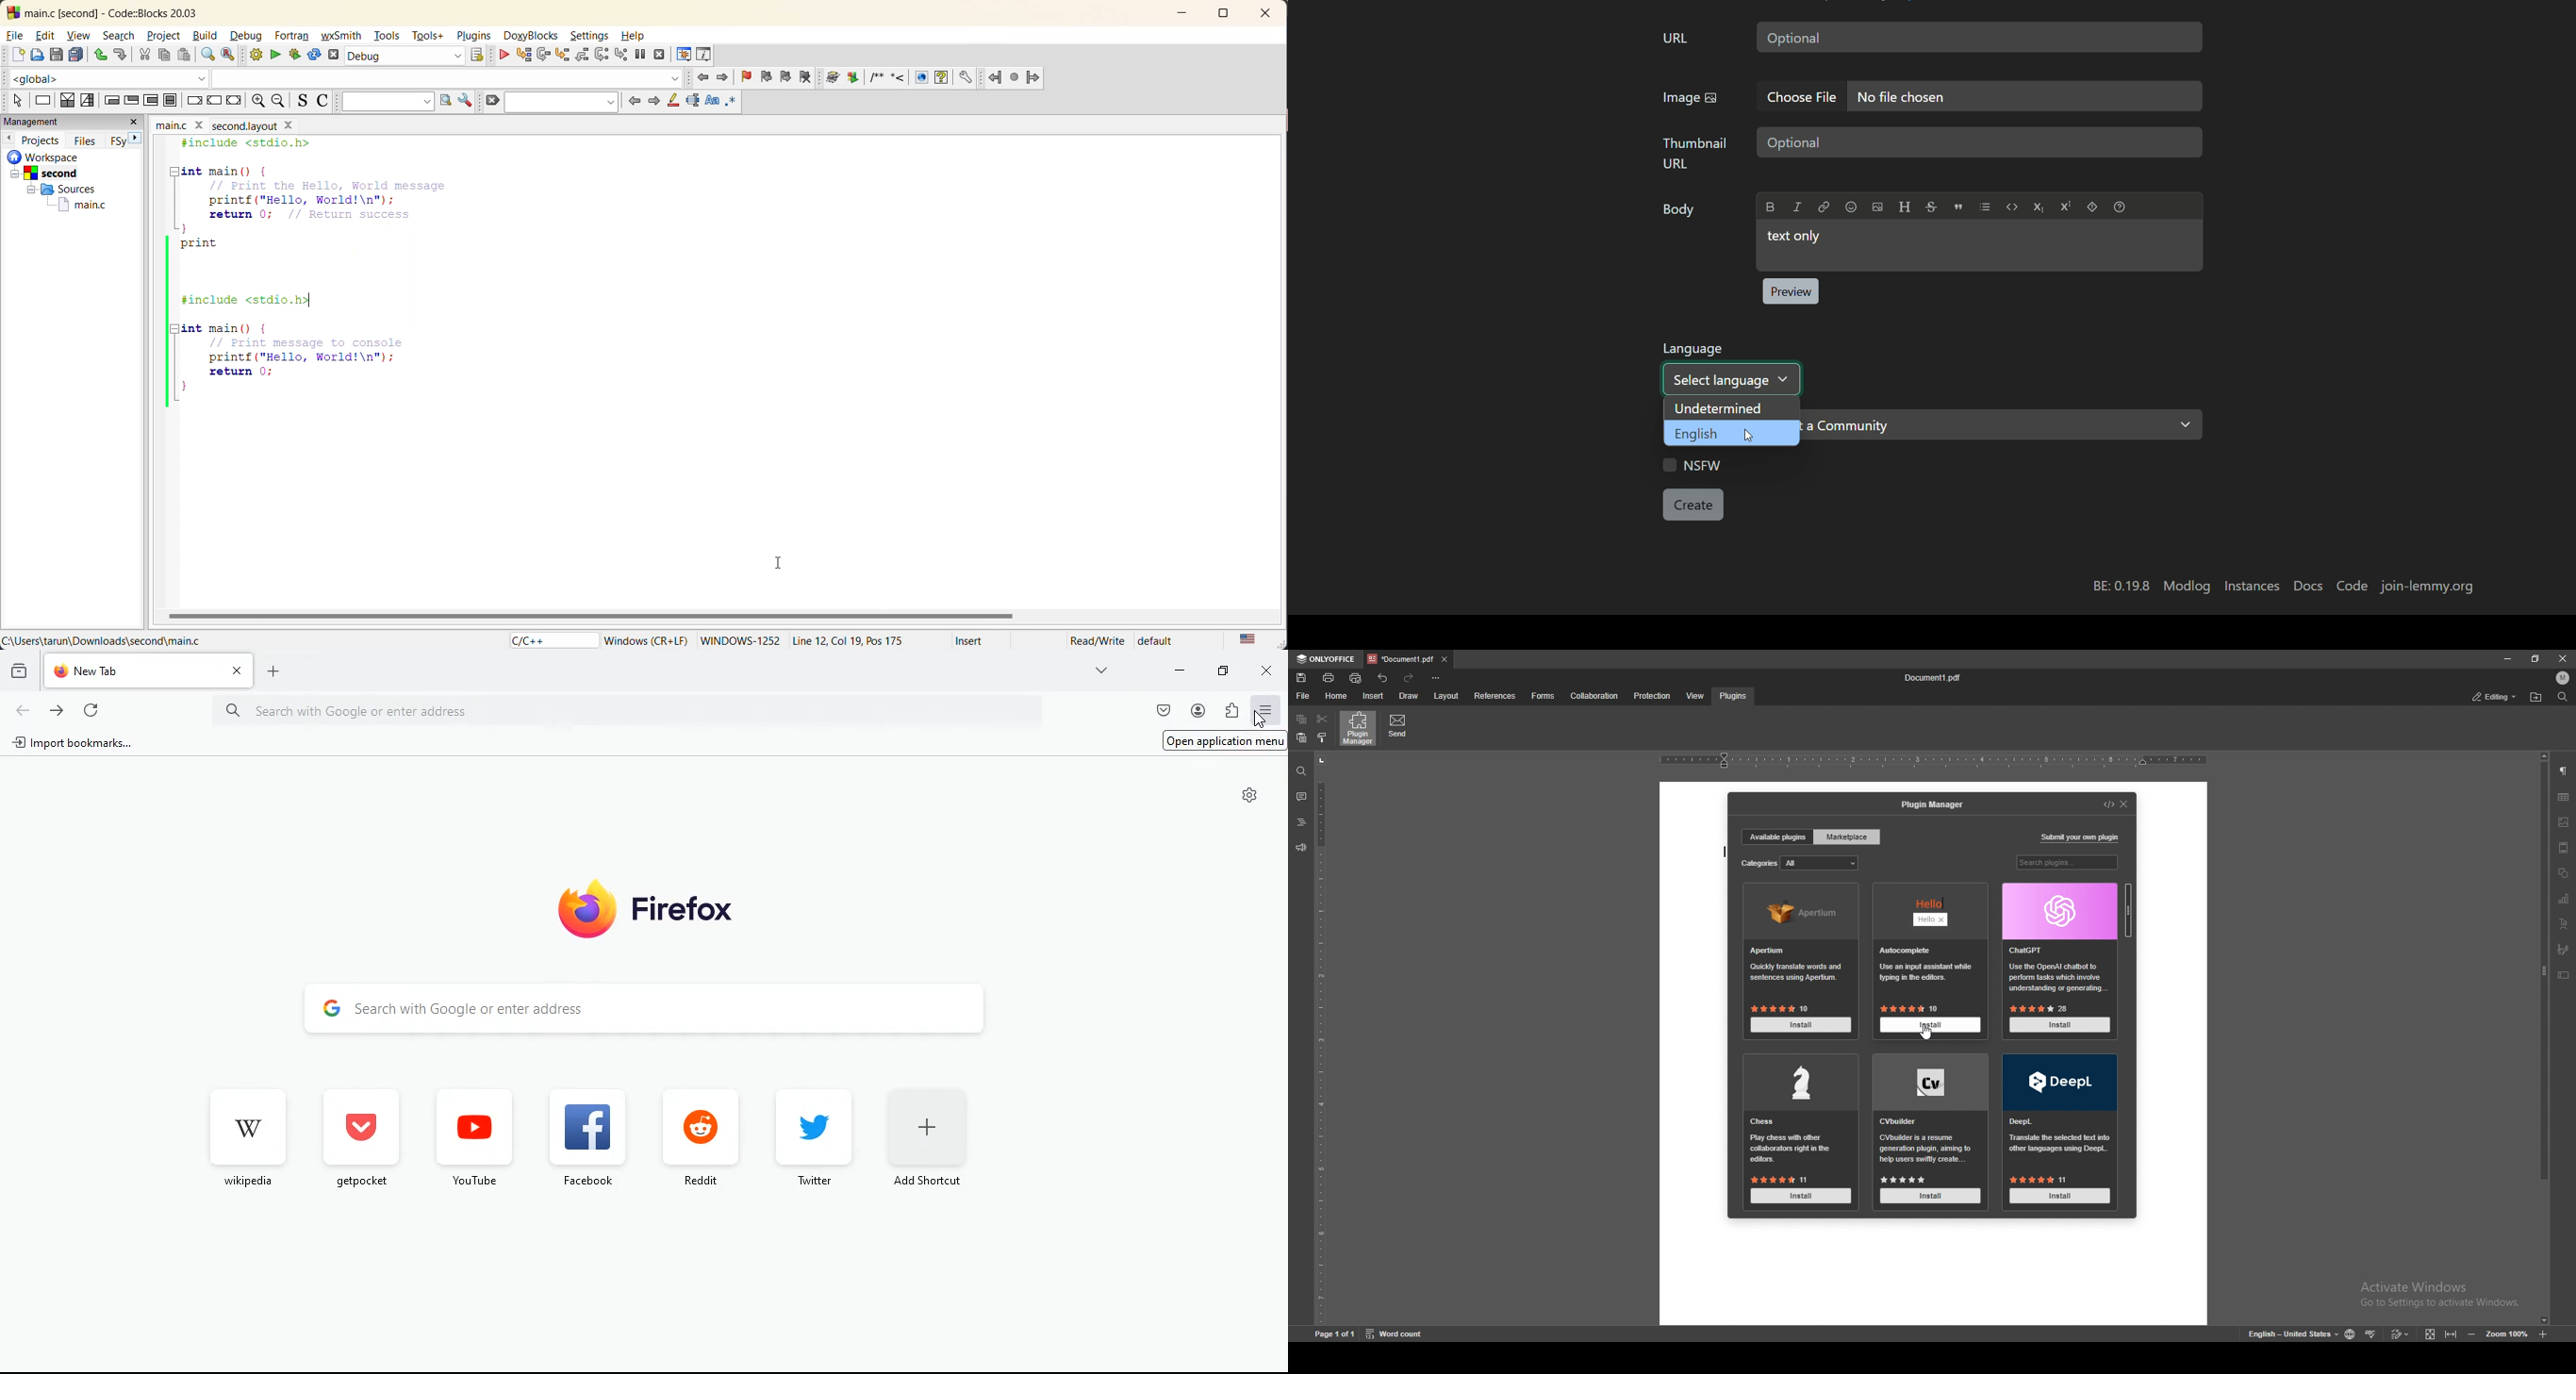 Image resolution: width=2576 pixels, height=1400 pixels. Describe the element at coordinates (76, 54) in the screenshot. I see `save everything` at that location.